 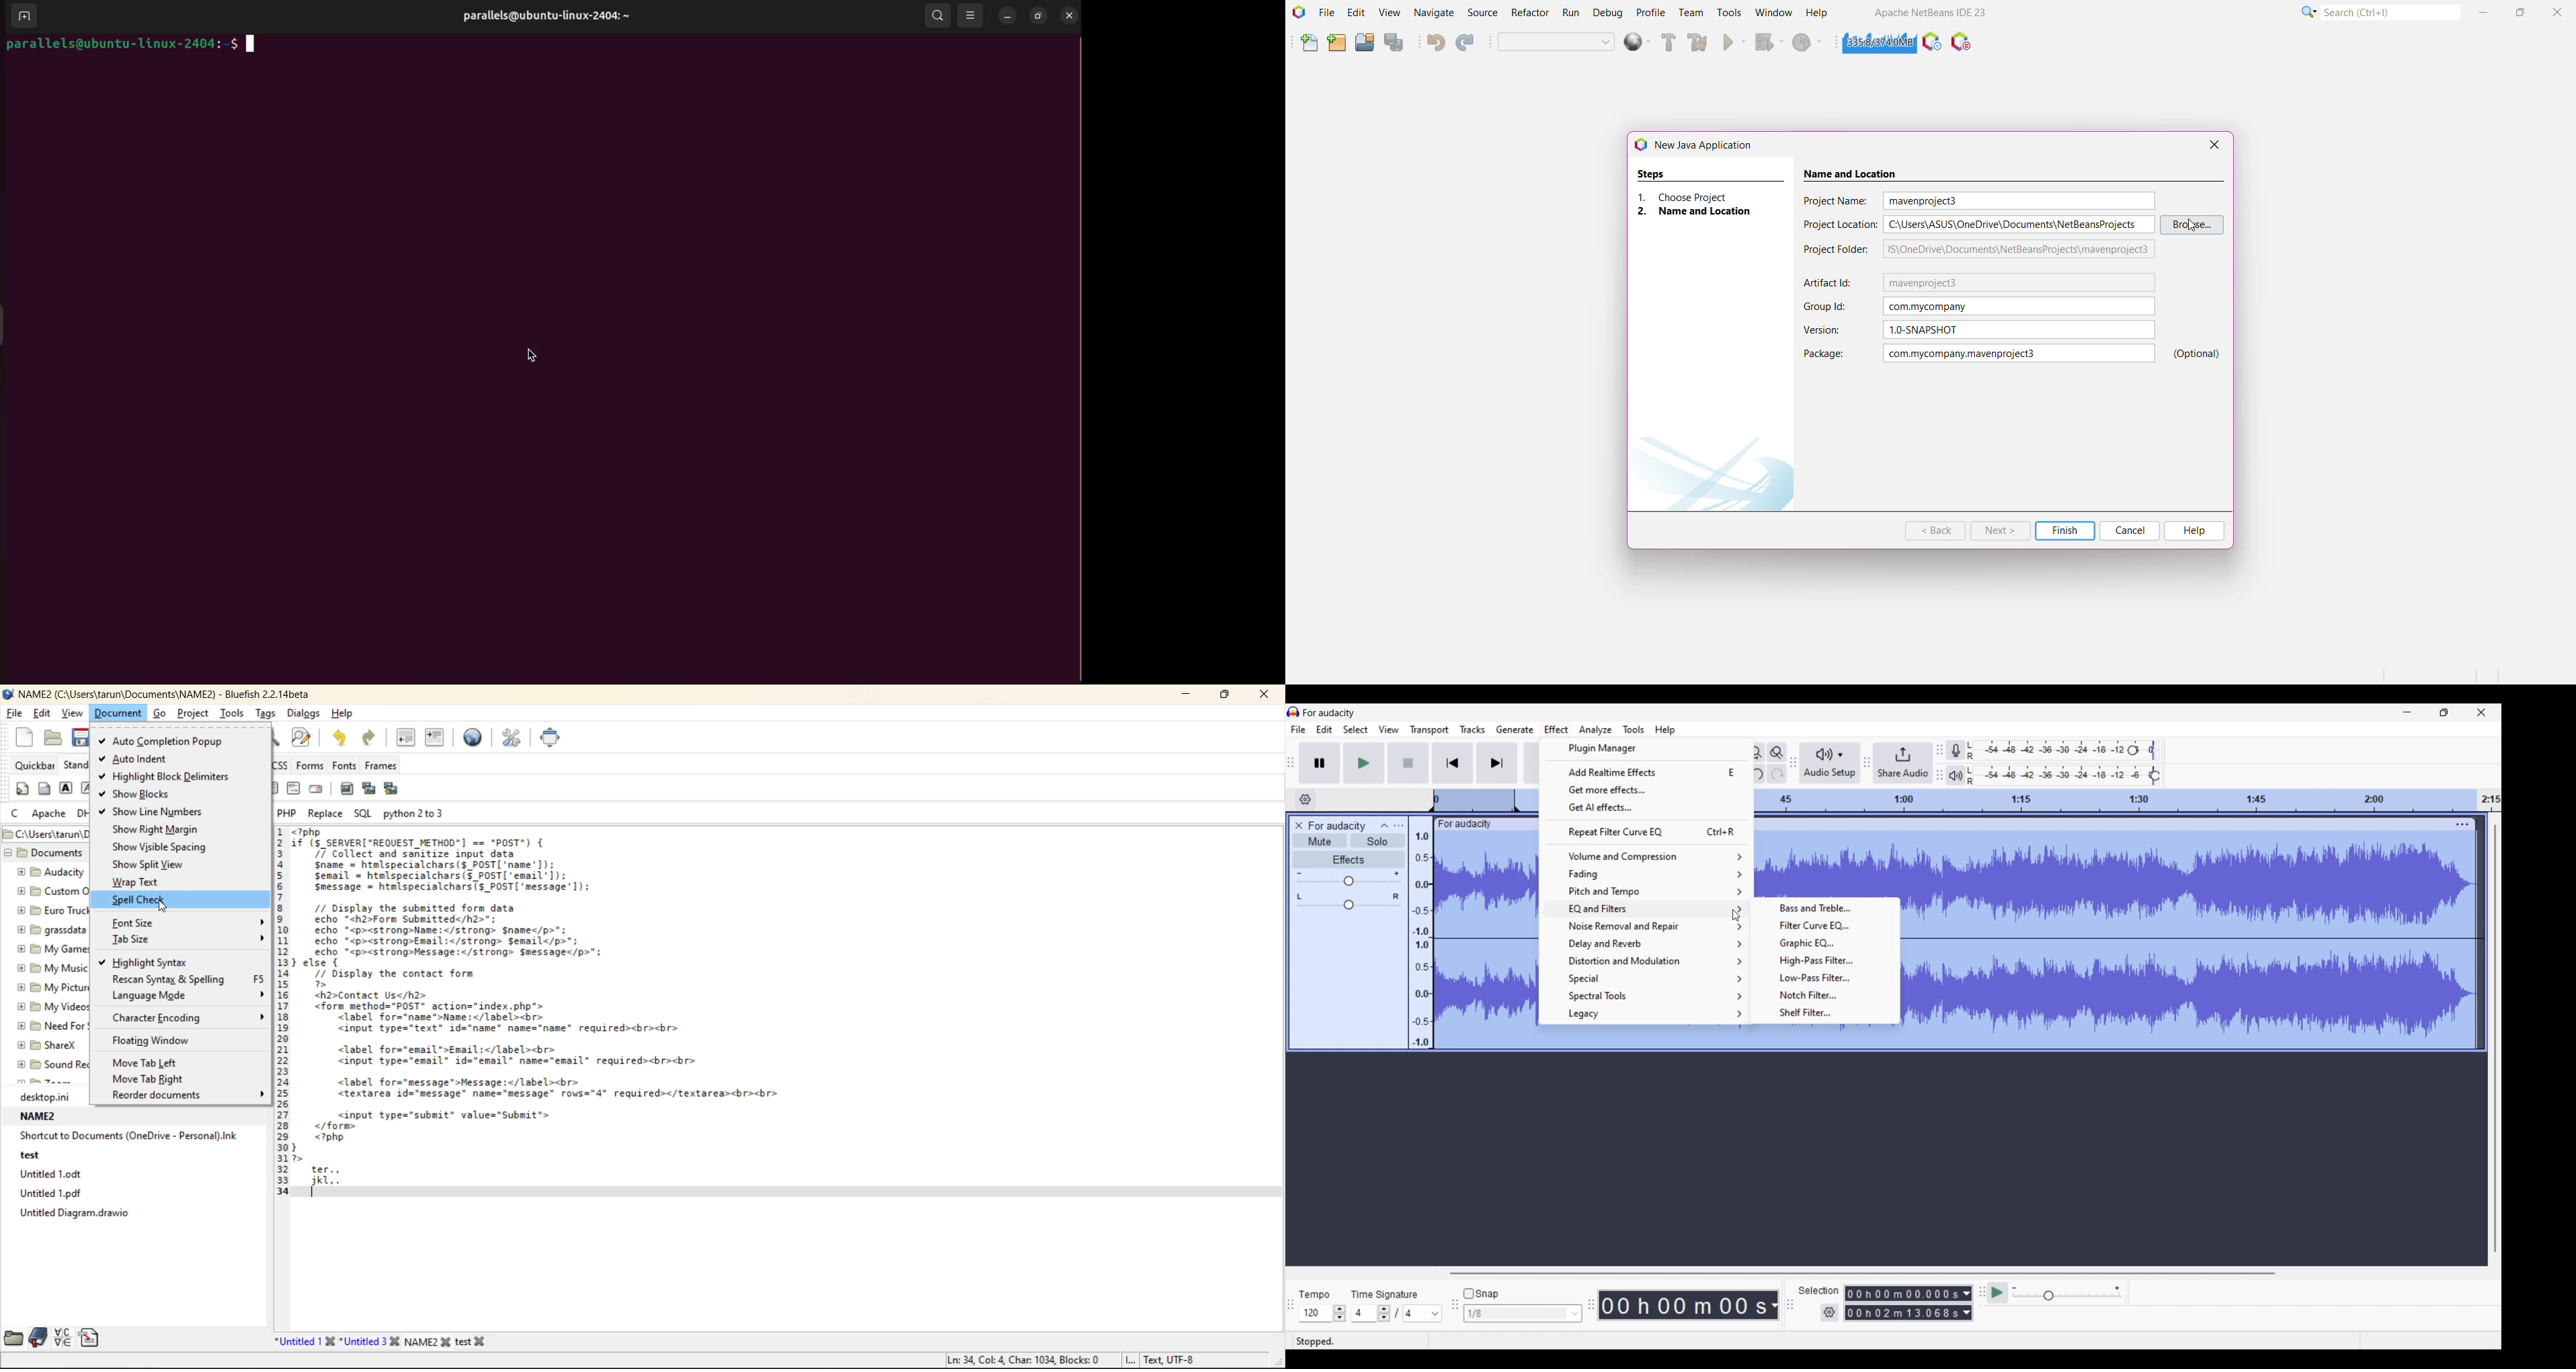 What do you see at coordinates (1330, 712) in the screenshot?
I see `Software name` at bounding box center [1330, 712].